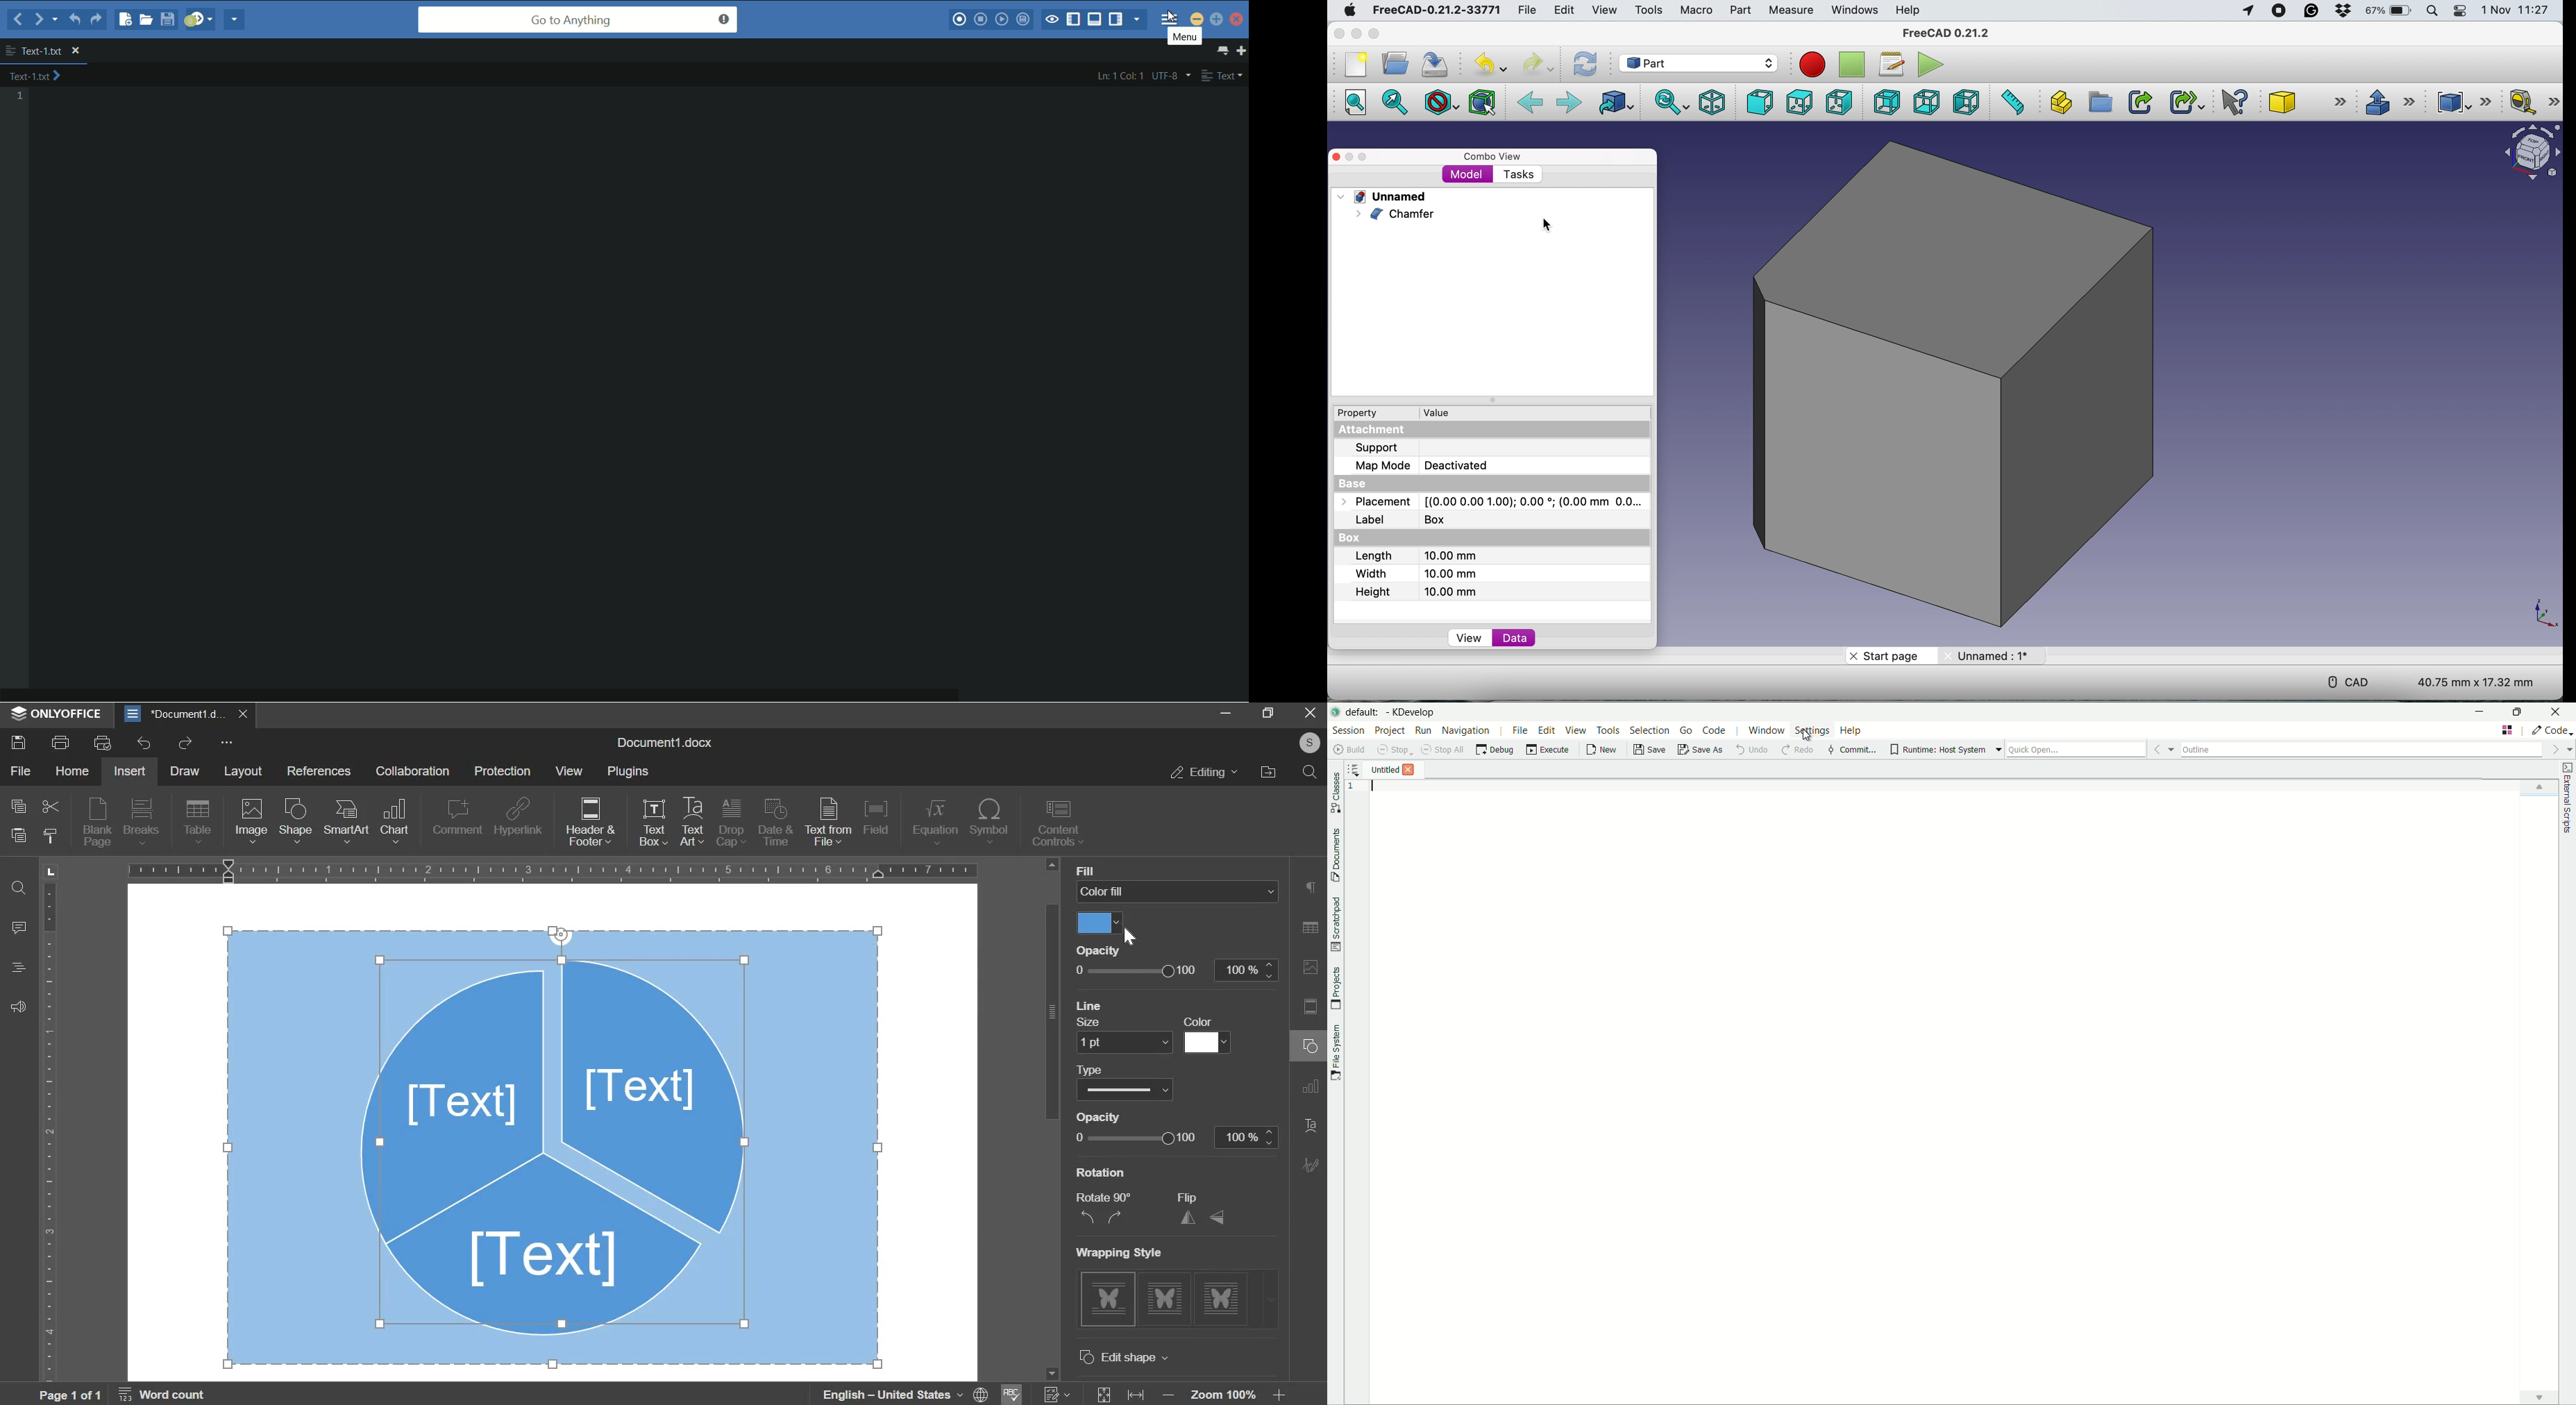 The height and width of the screenshot is (1428, 2576). I want to click on minimise, so click(1350, 157).